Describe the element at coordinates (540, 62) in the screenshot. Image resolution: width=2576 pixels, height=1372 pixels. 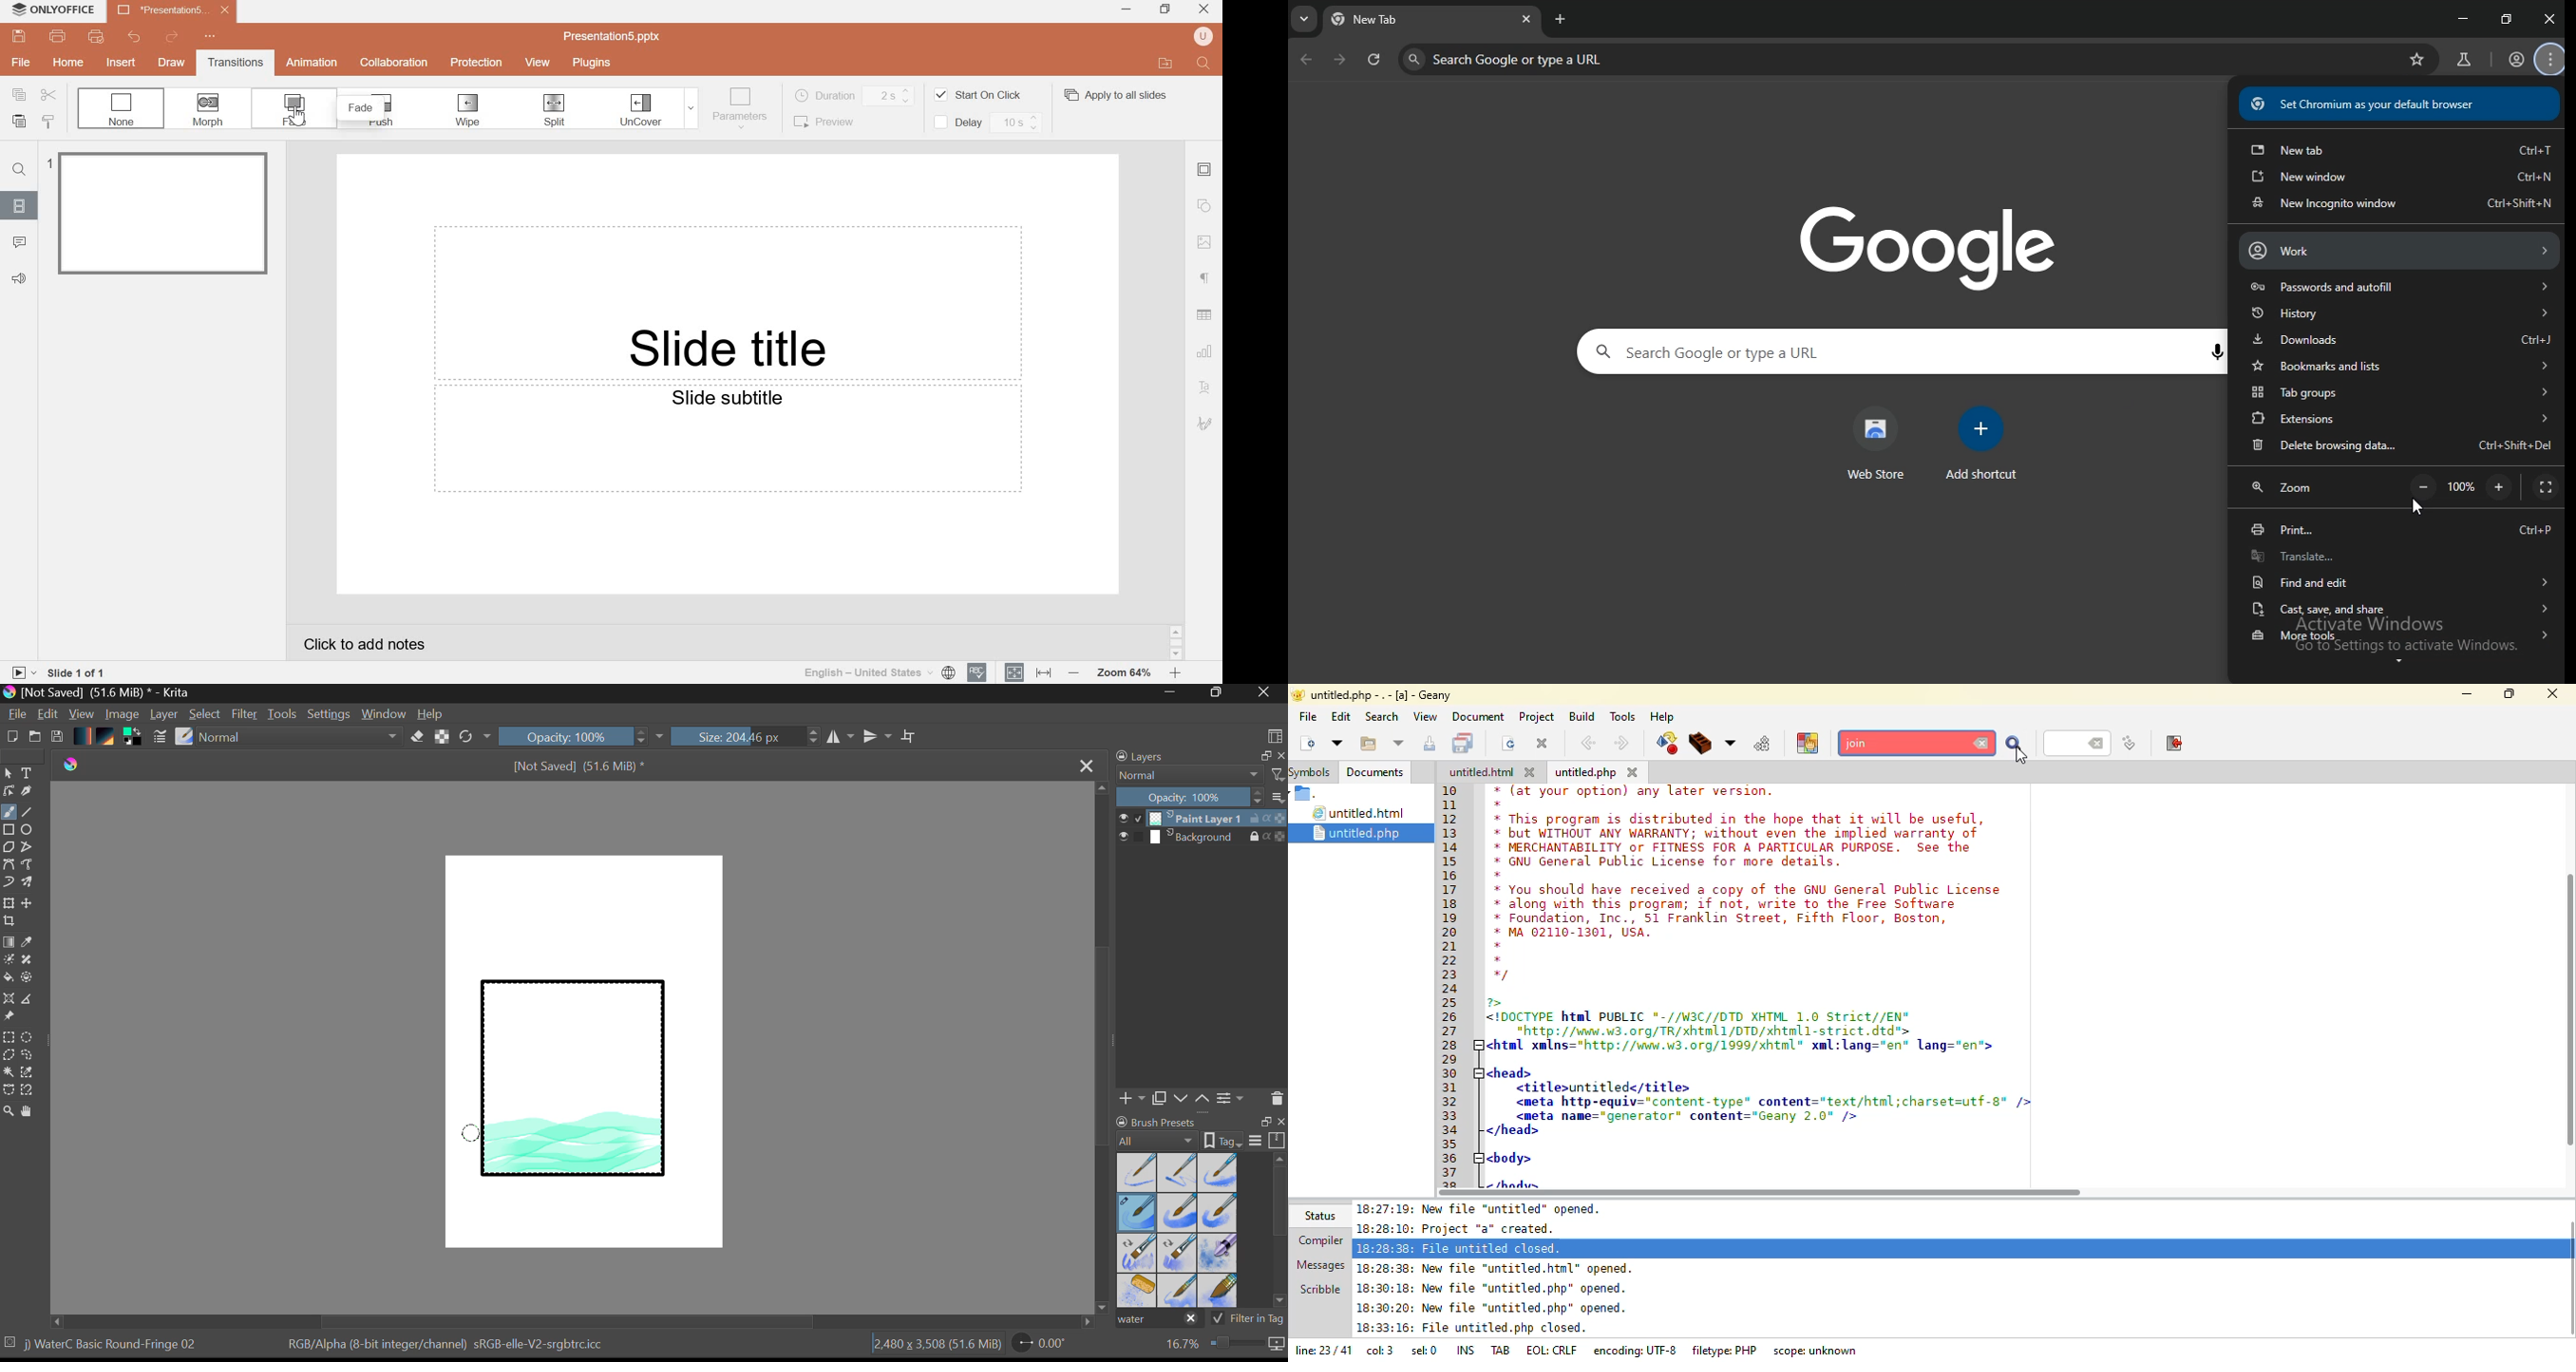
I see `view` at that location.